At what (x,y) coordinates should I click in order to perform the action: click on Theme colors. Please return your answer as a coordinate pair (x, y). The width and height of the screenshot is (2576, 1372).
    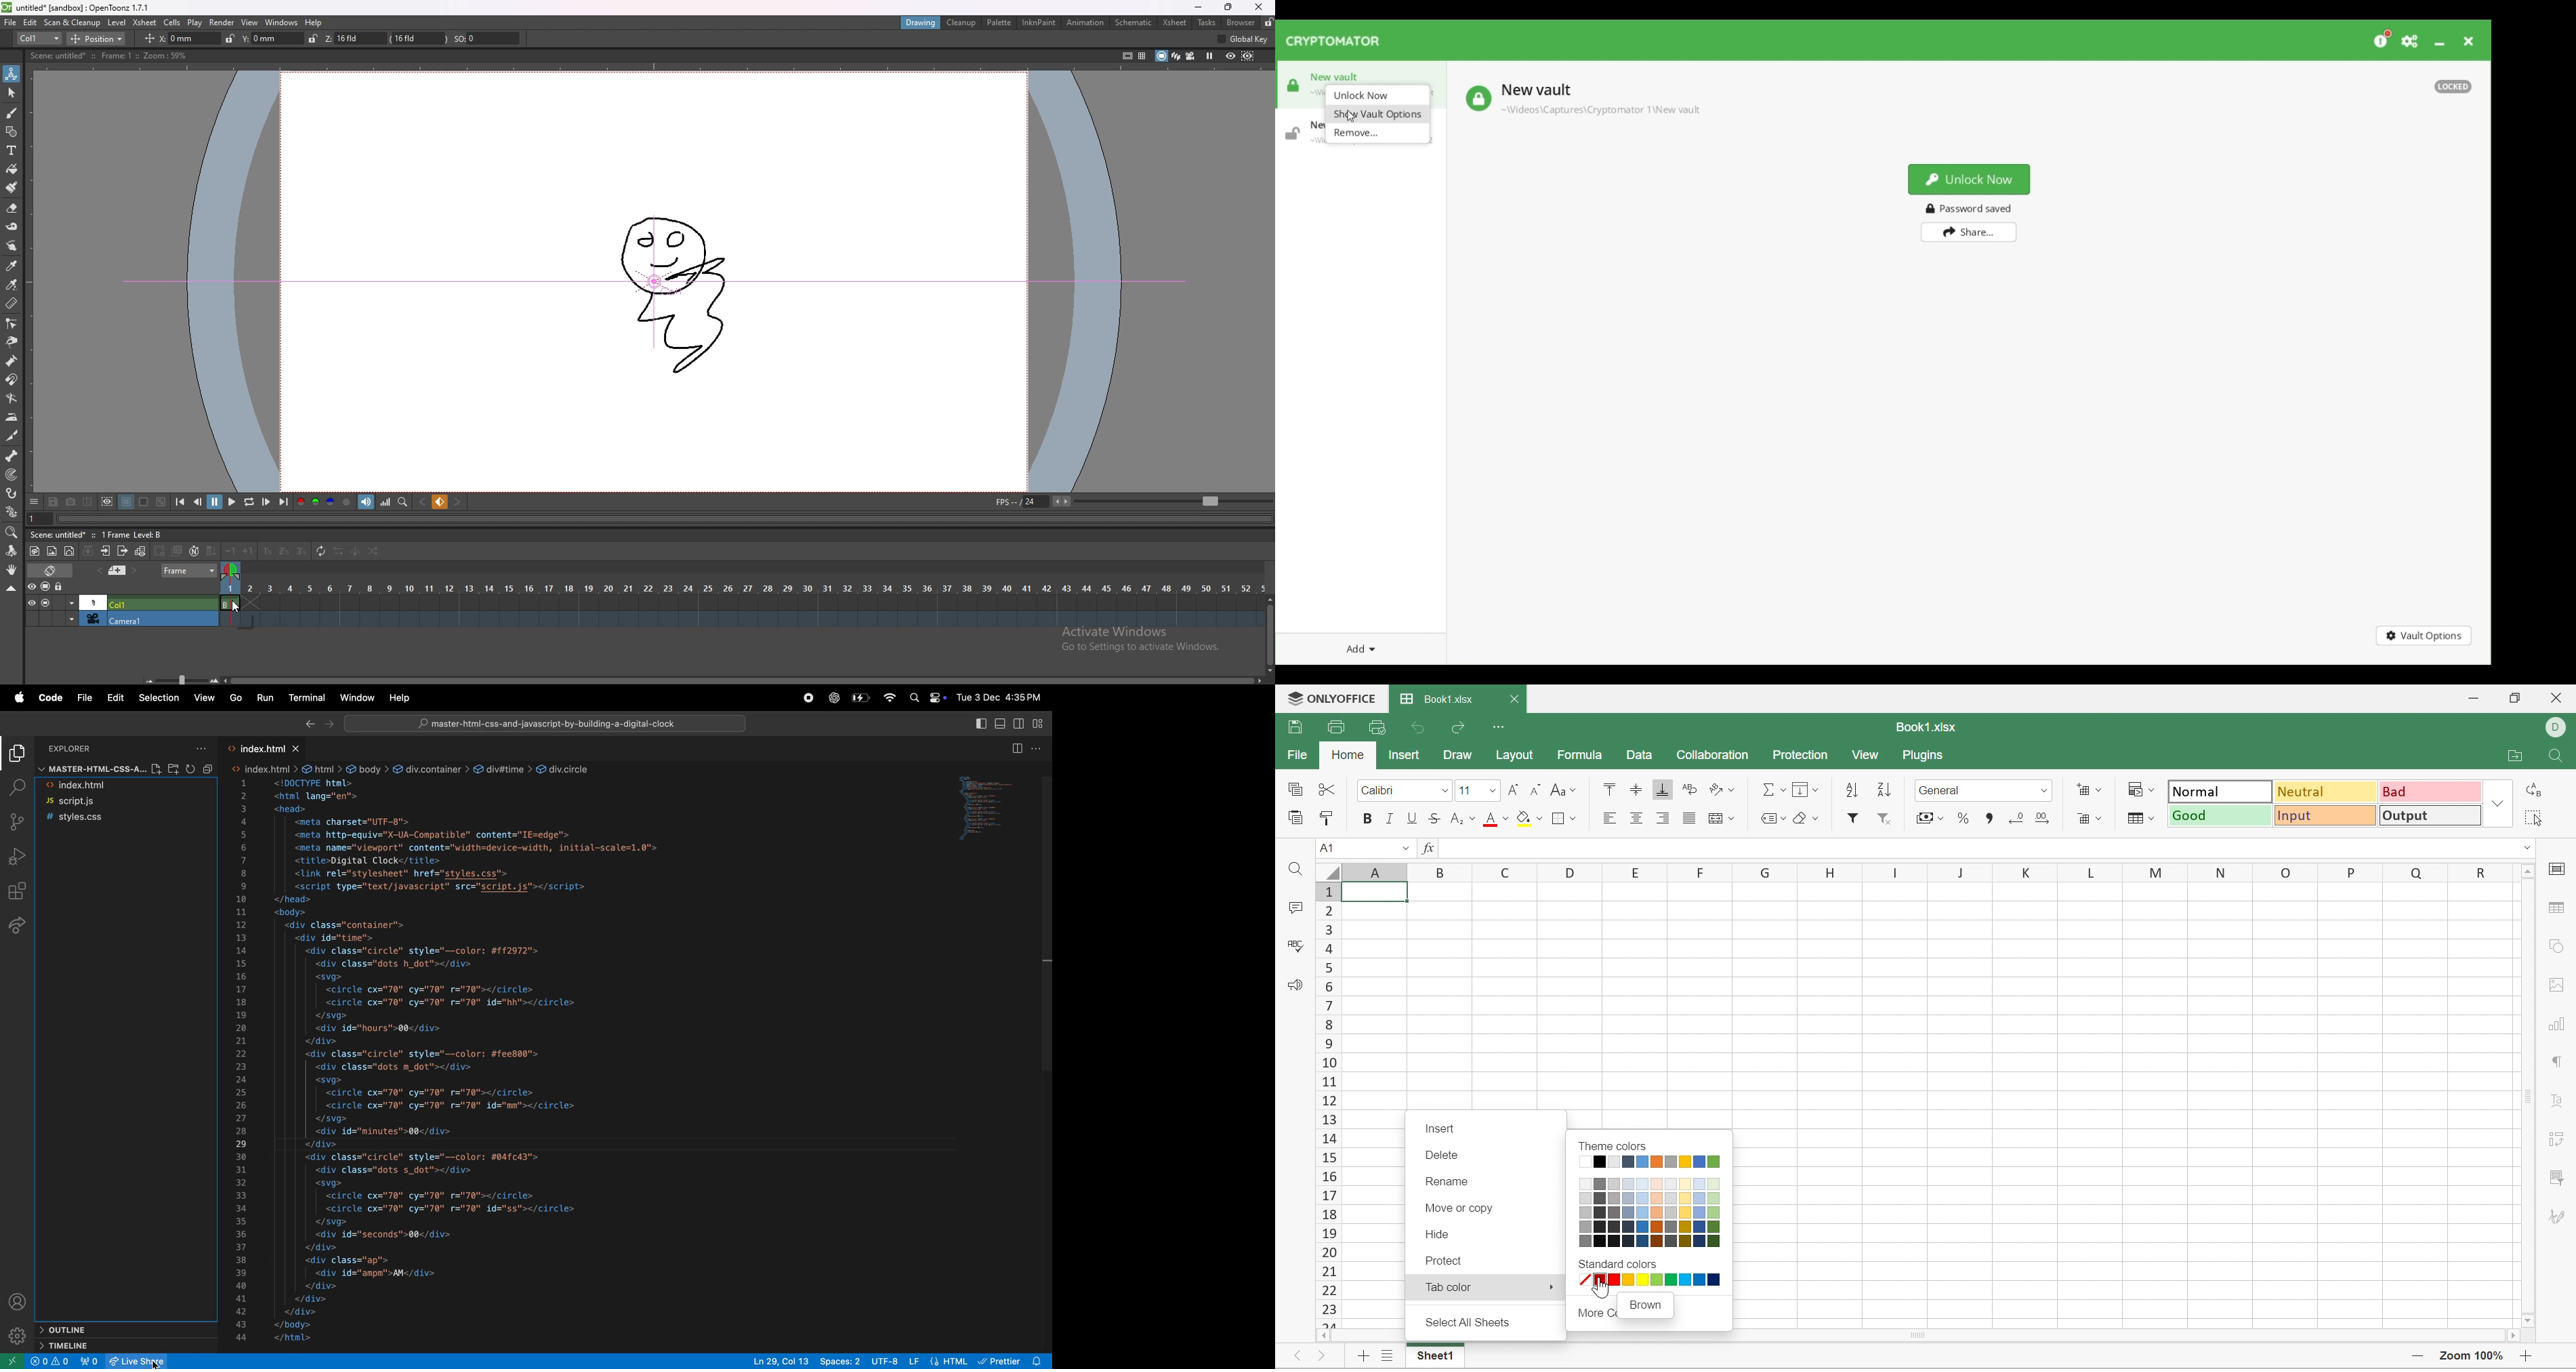
    Looking at the image, I should click on (1611, 1144).